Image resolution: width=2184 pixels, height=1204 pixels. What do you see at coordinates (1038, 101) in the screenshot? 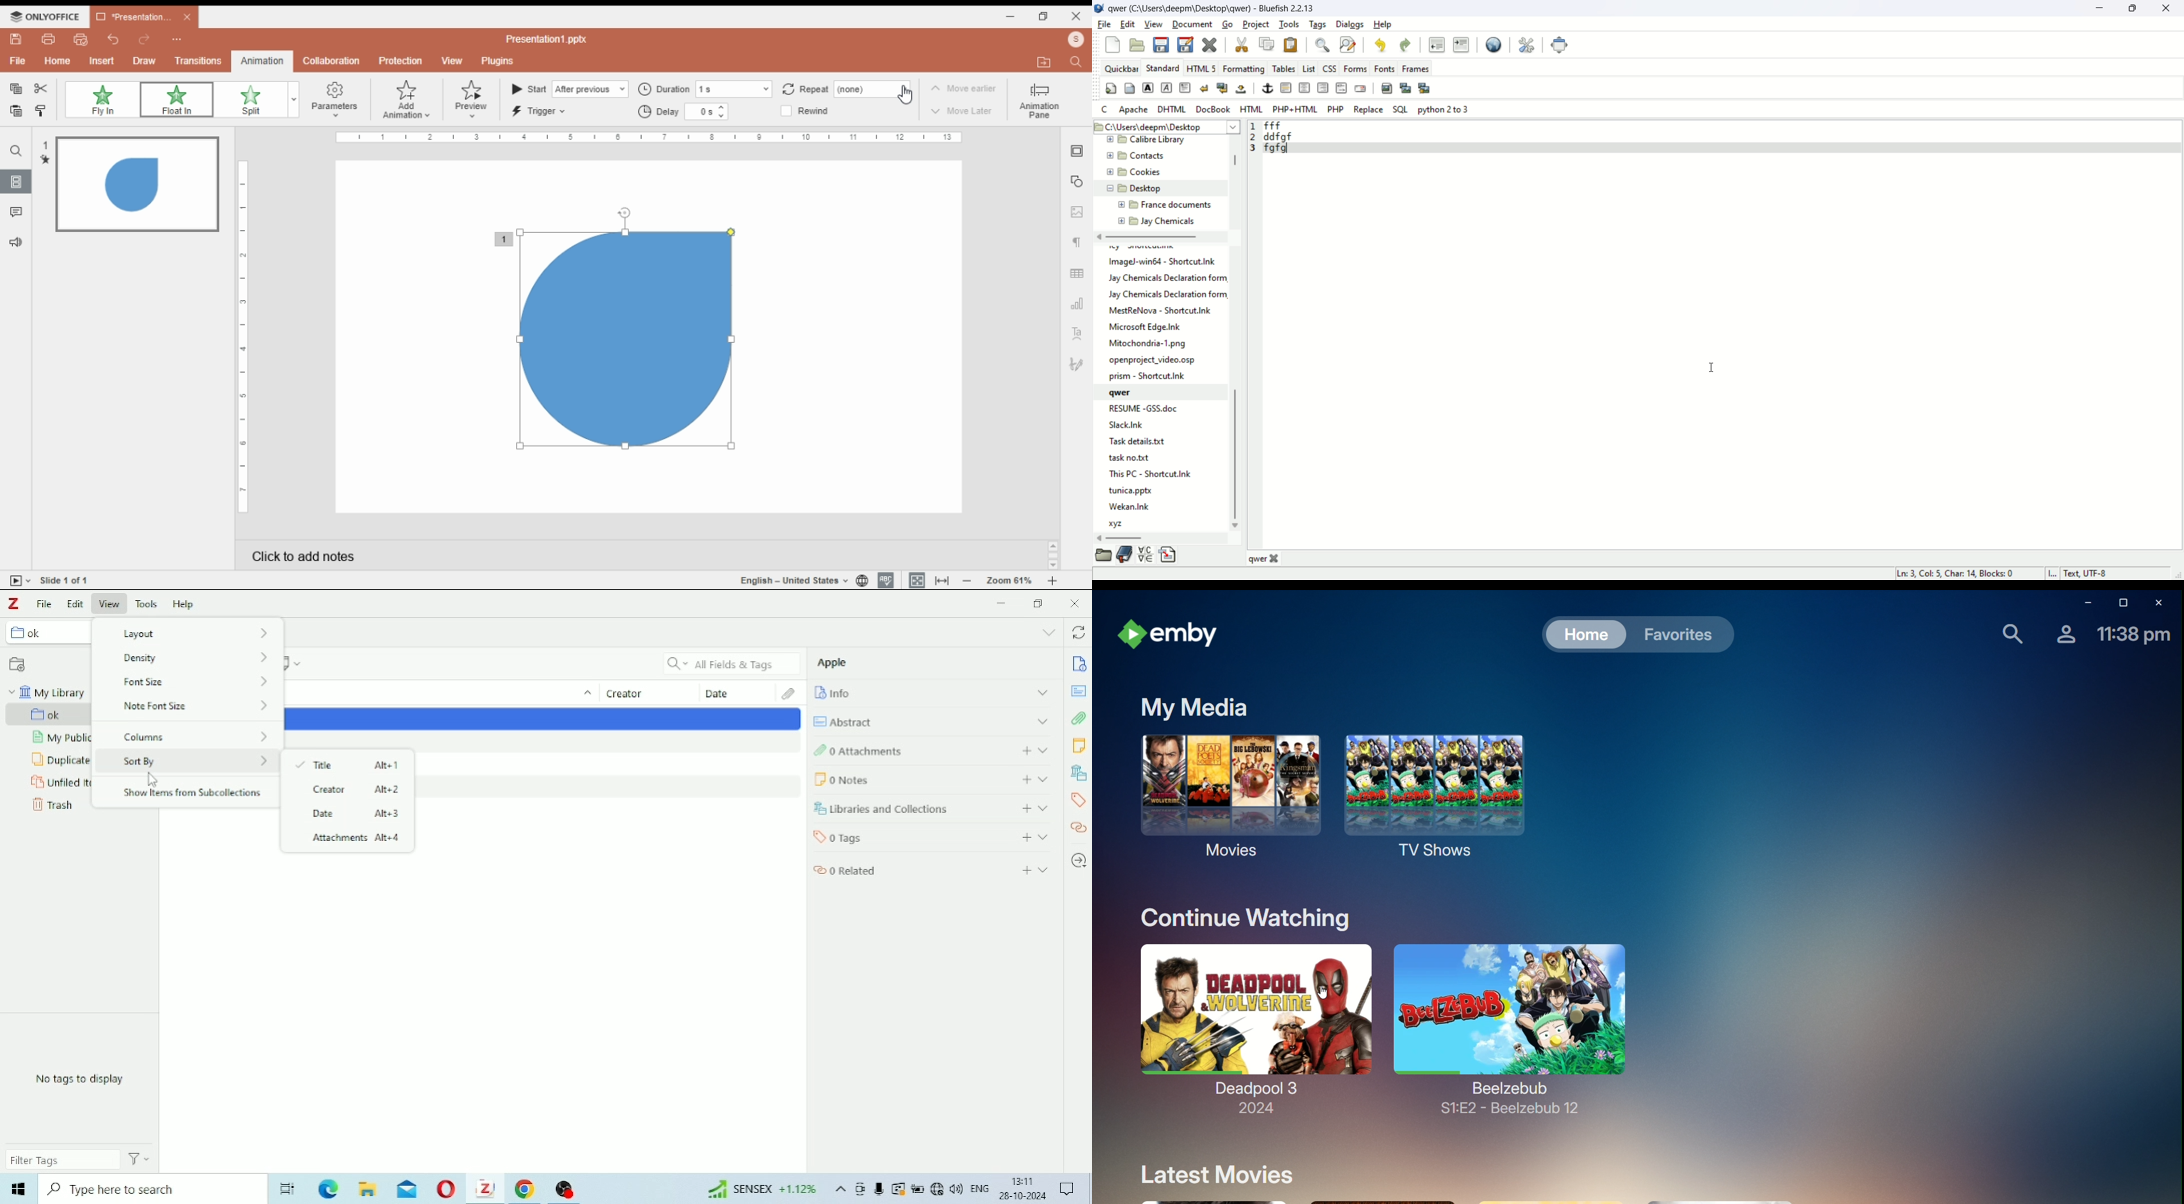
I see `animation pane` at bounding box center [1038, 101].